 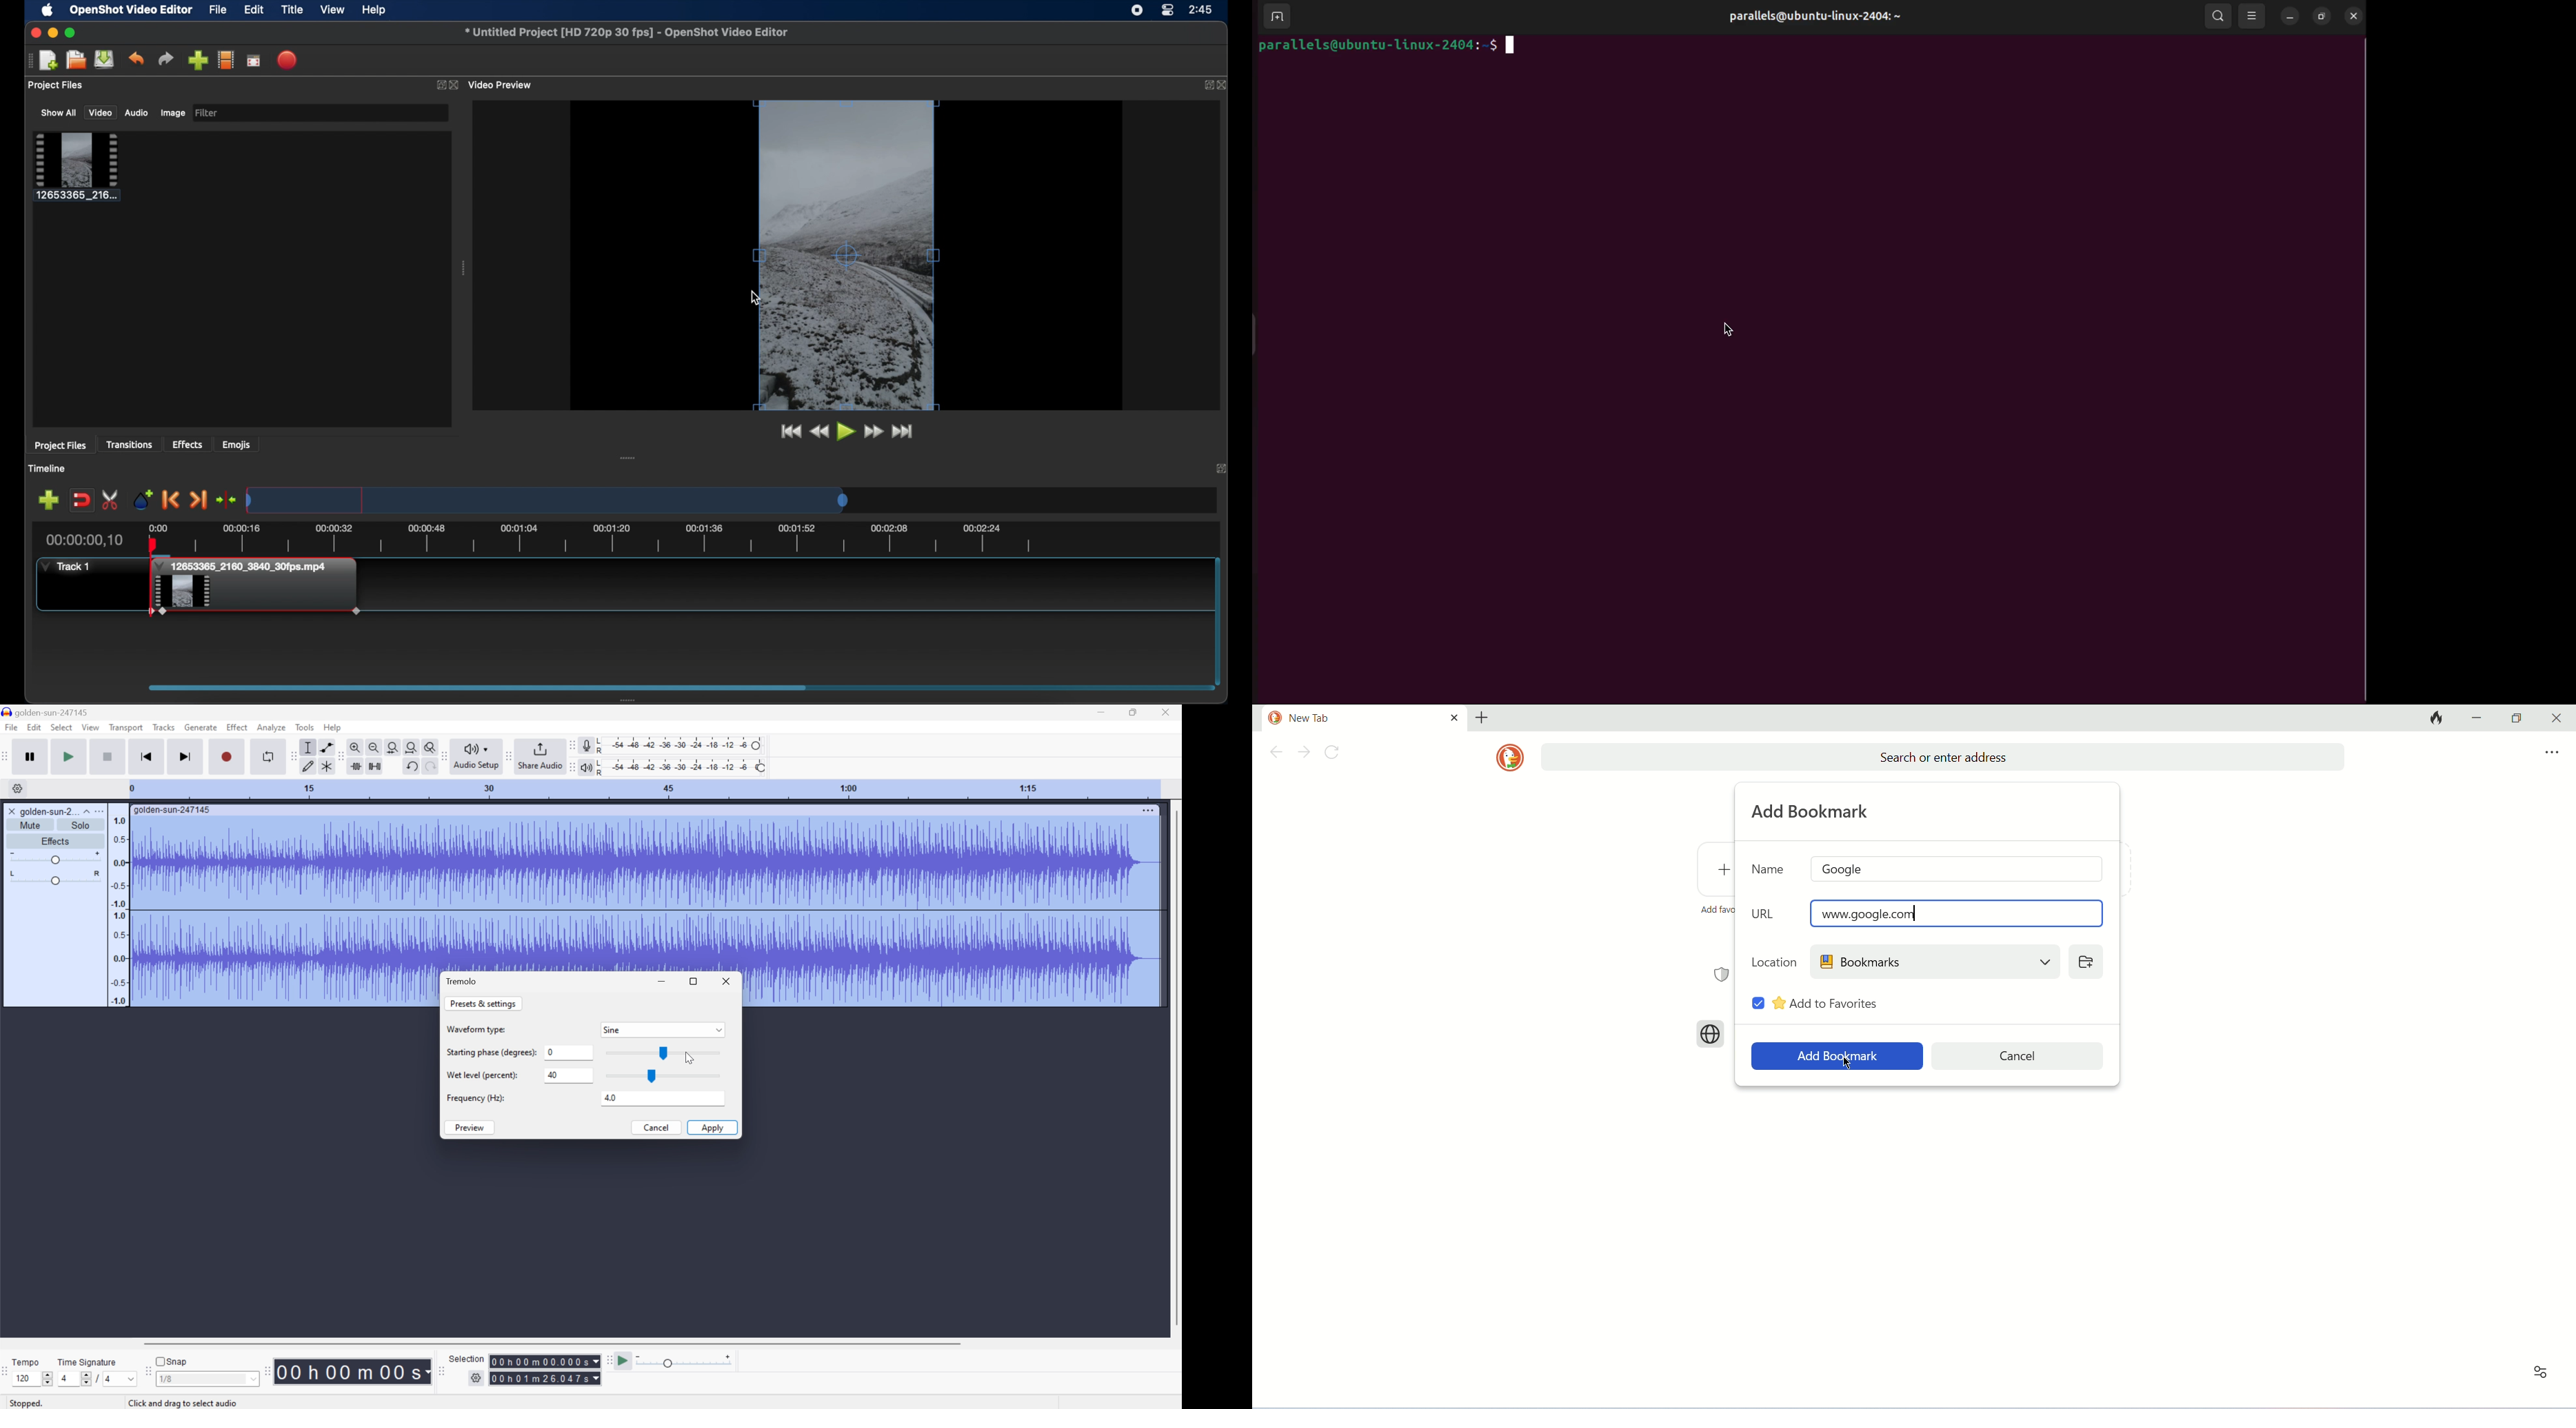 What do you see at coordinates (509, 757) in the screenshot?
I see `Audacity share audio toolbar` at bounding box center [509, 757].